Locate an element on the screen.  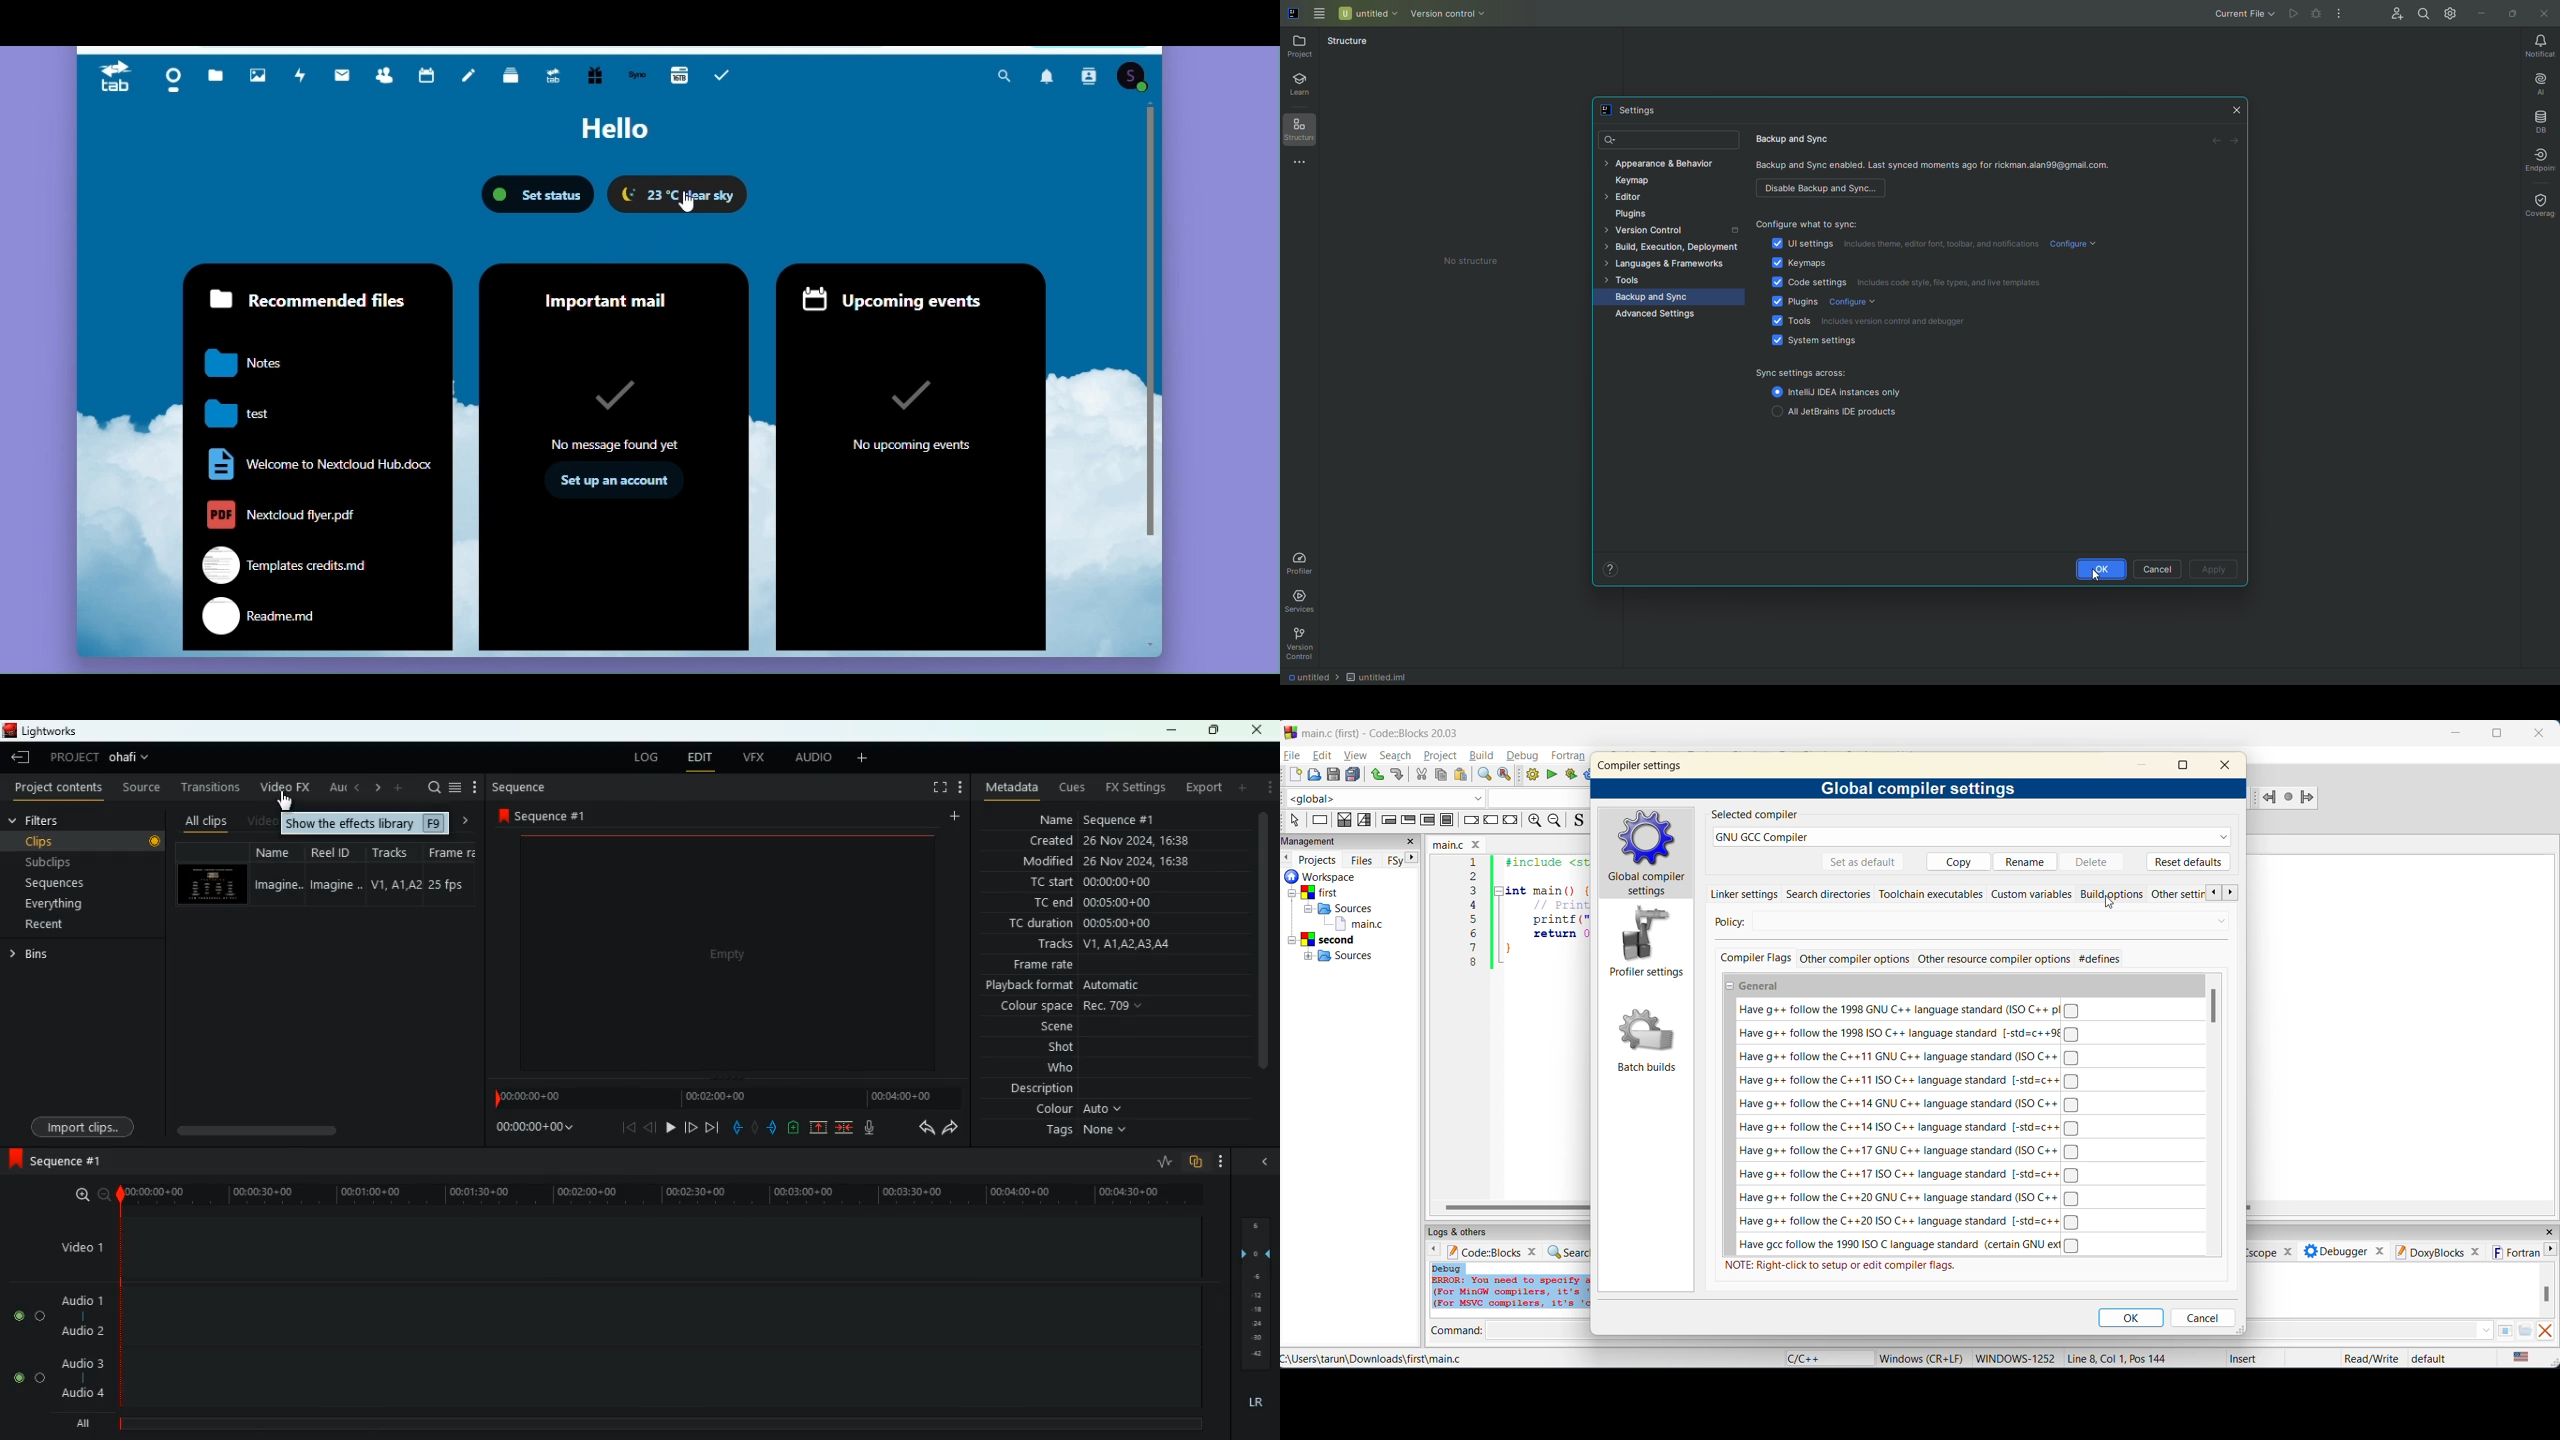
C/C++ is located at coordinates (1811, 1358).